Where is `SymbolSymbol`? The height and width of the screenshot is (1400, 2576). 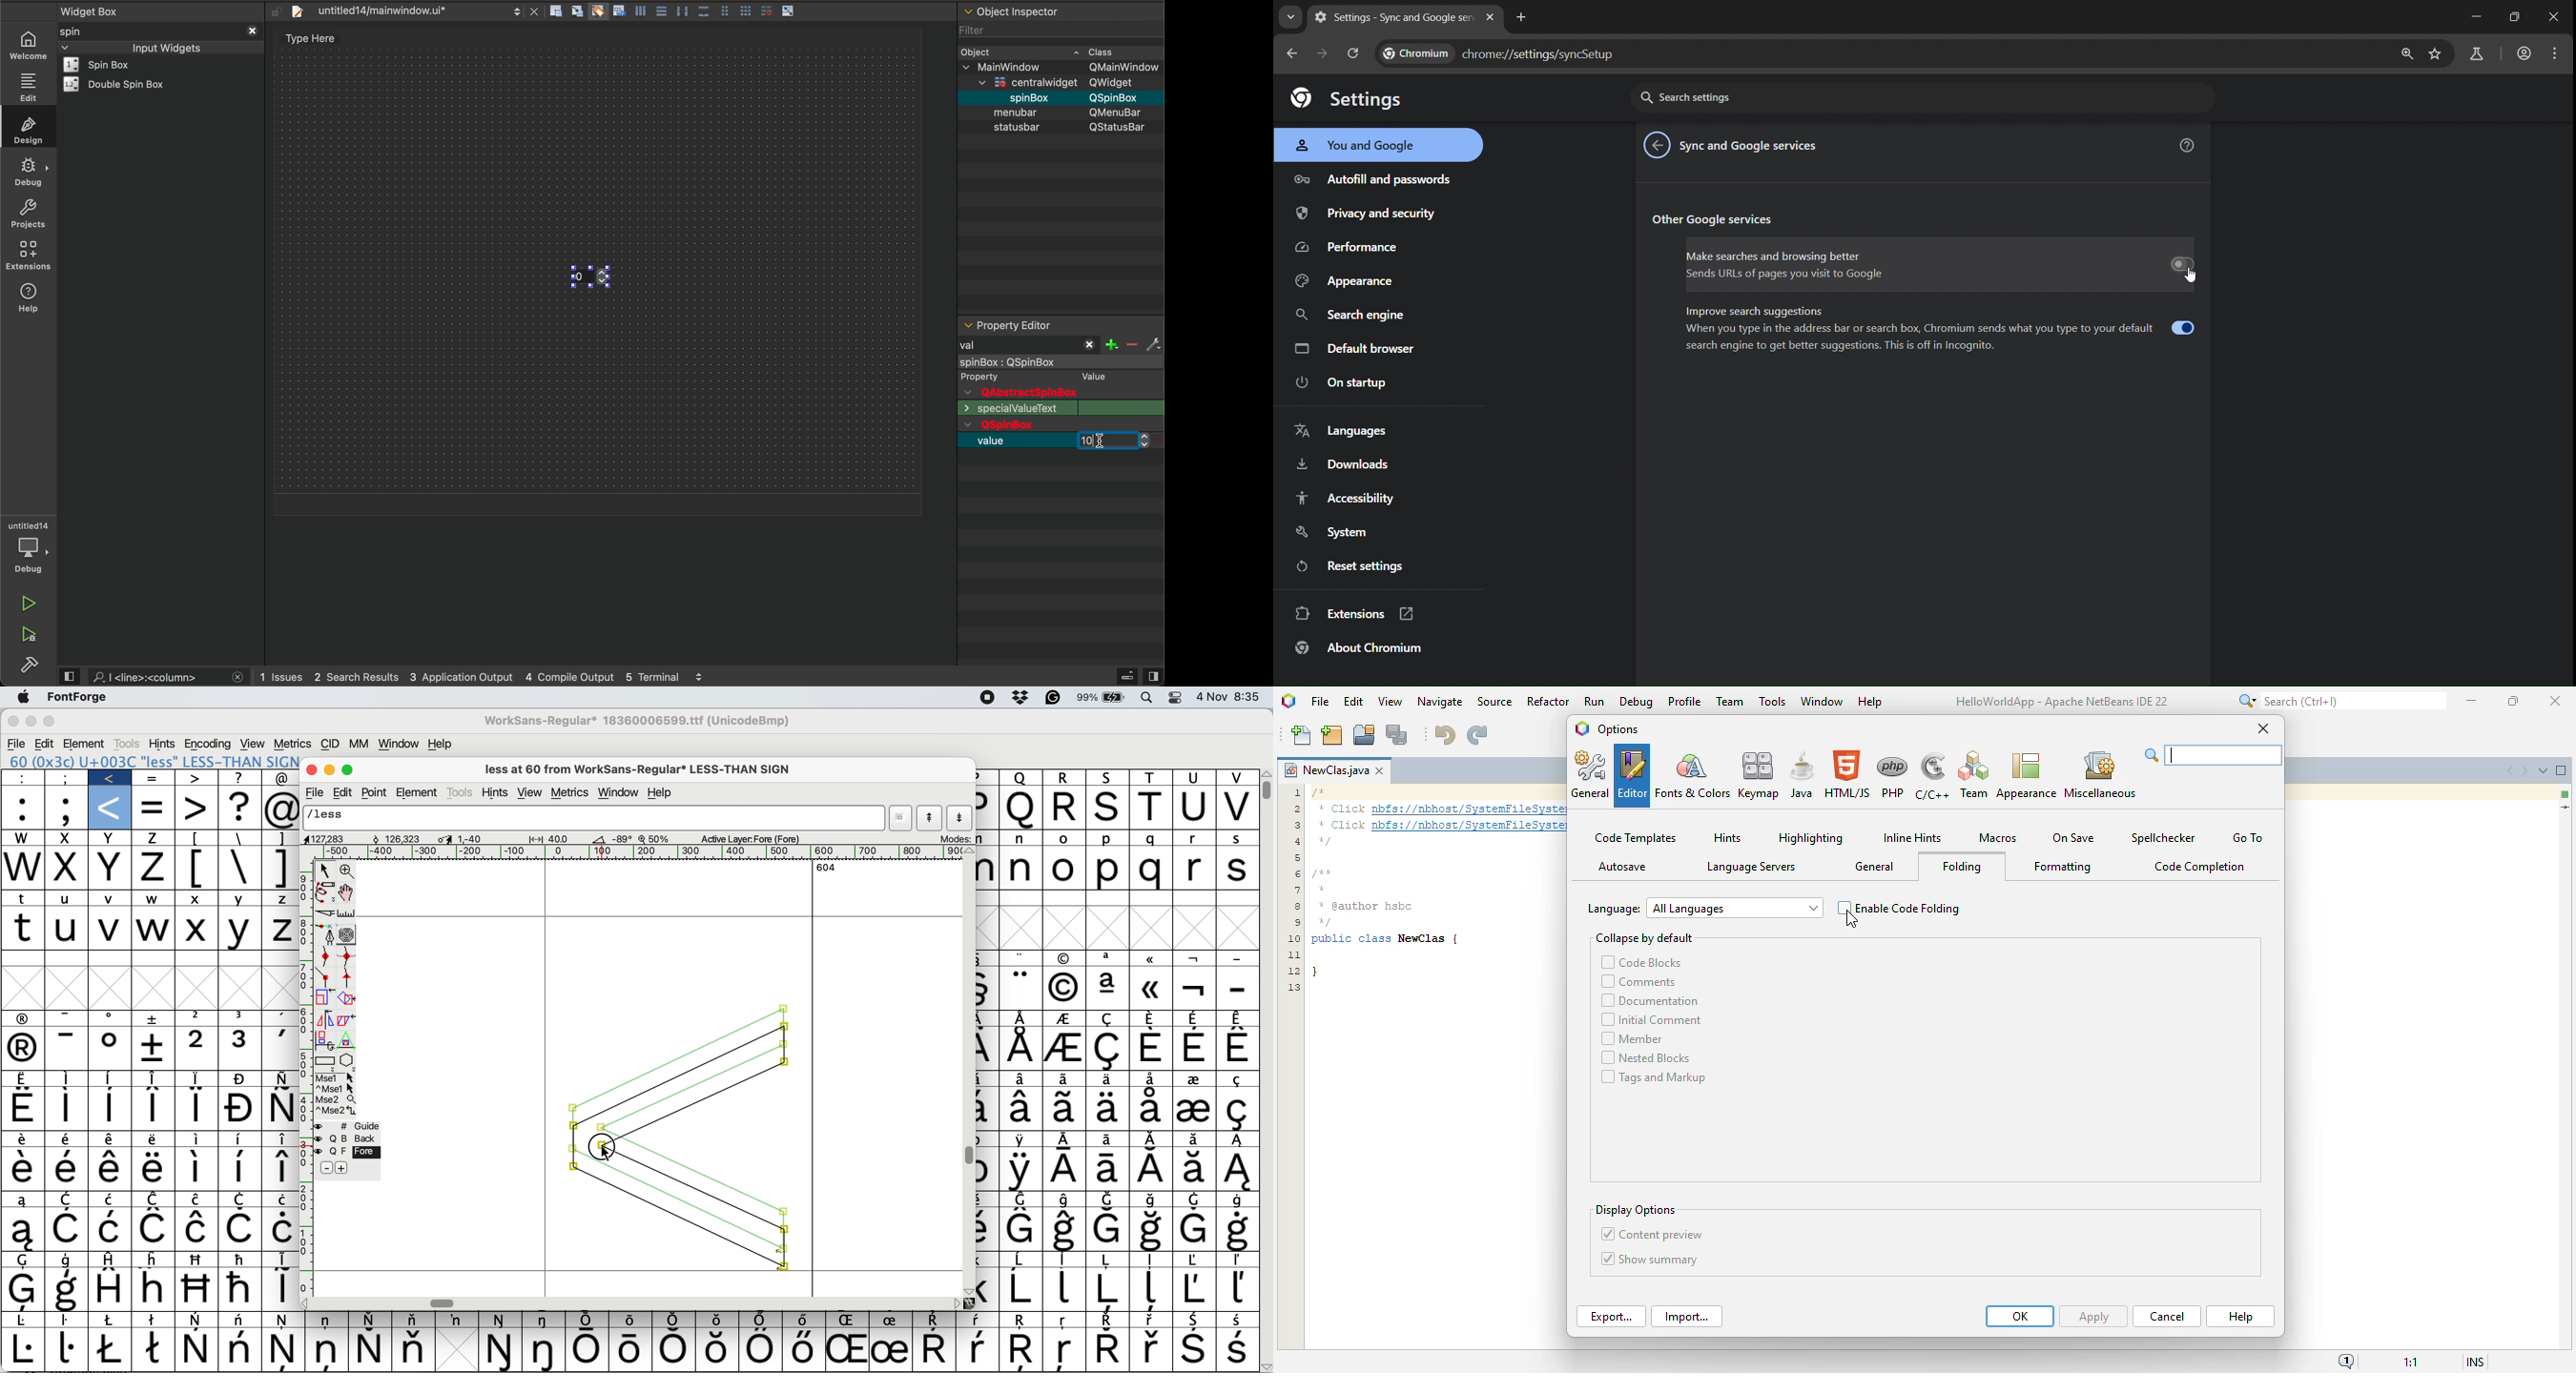
SymbolSymbol is located at coordinates (1153, 1230).